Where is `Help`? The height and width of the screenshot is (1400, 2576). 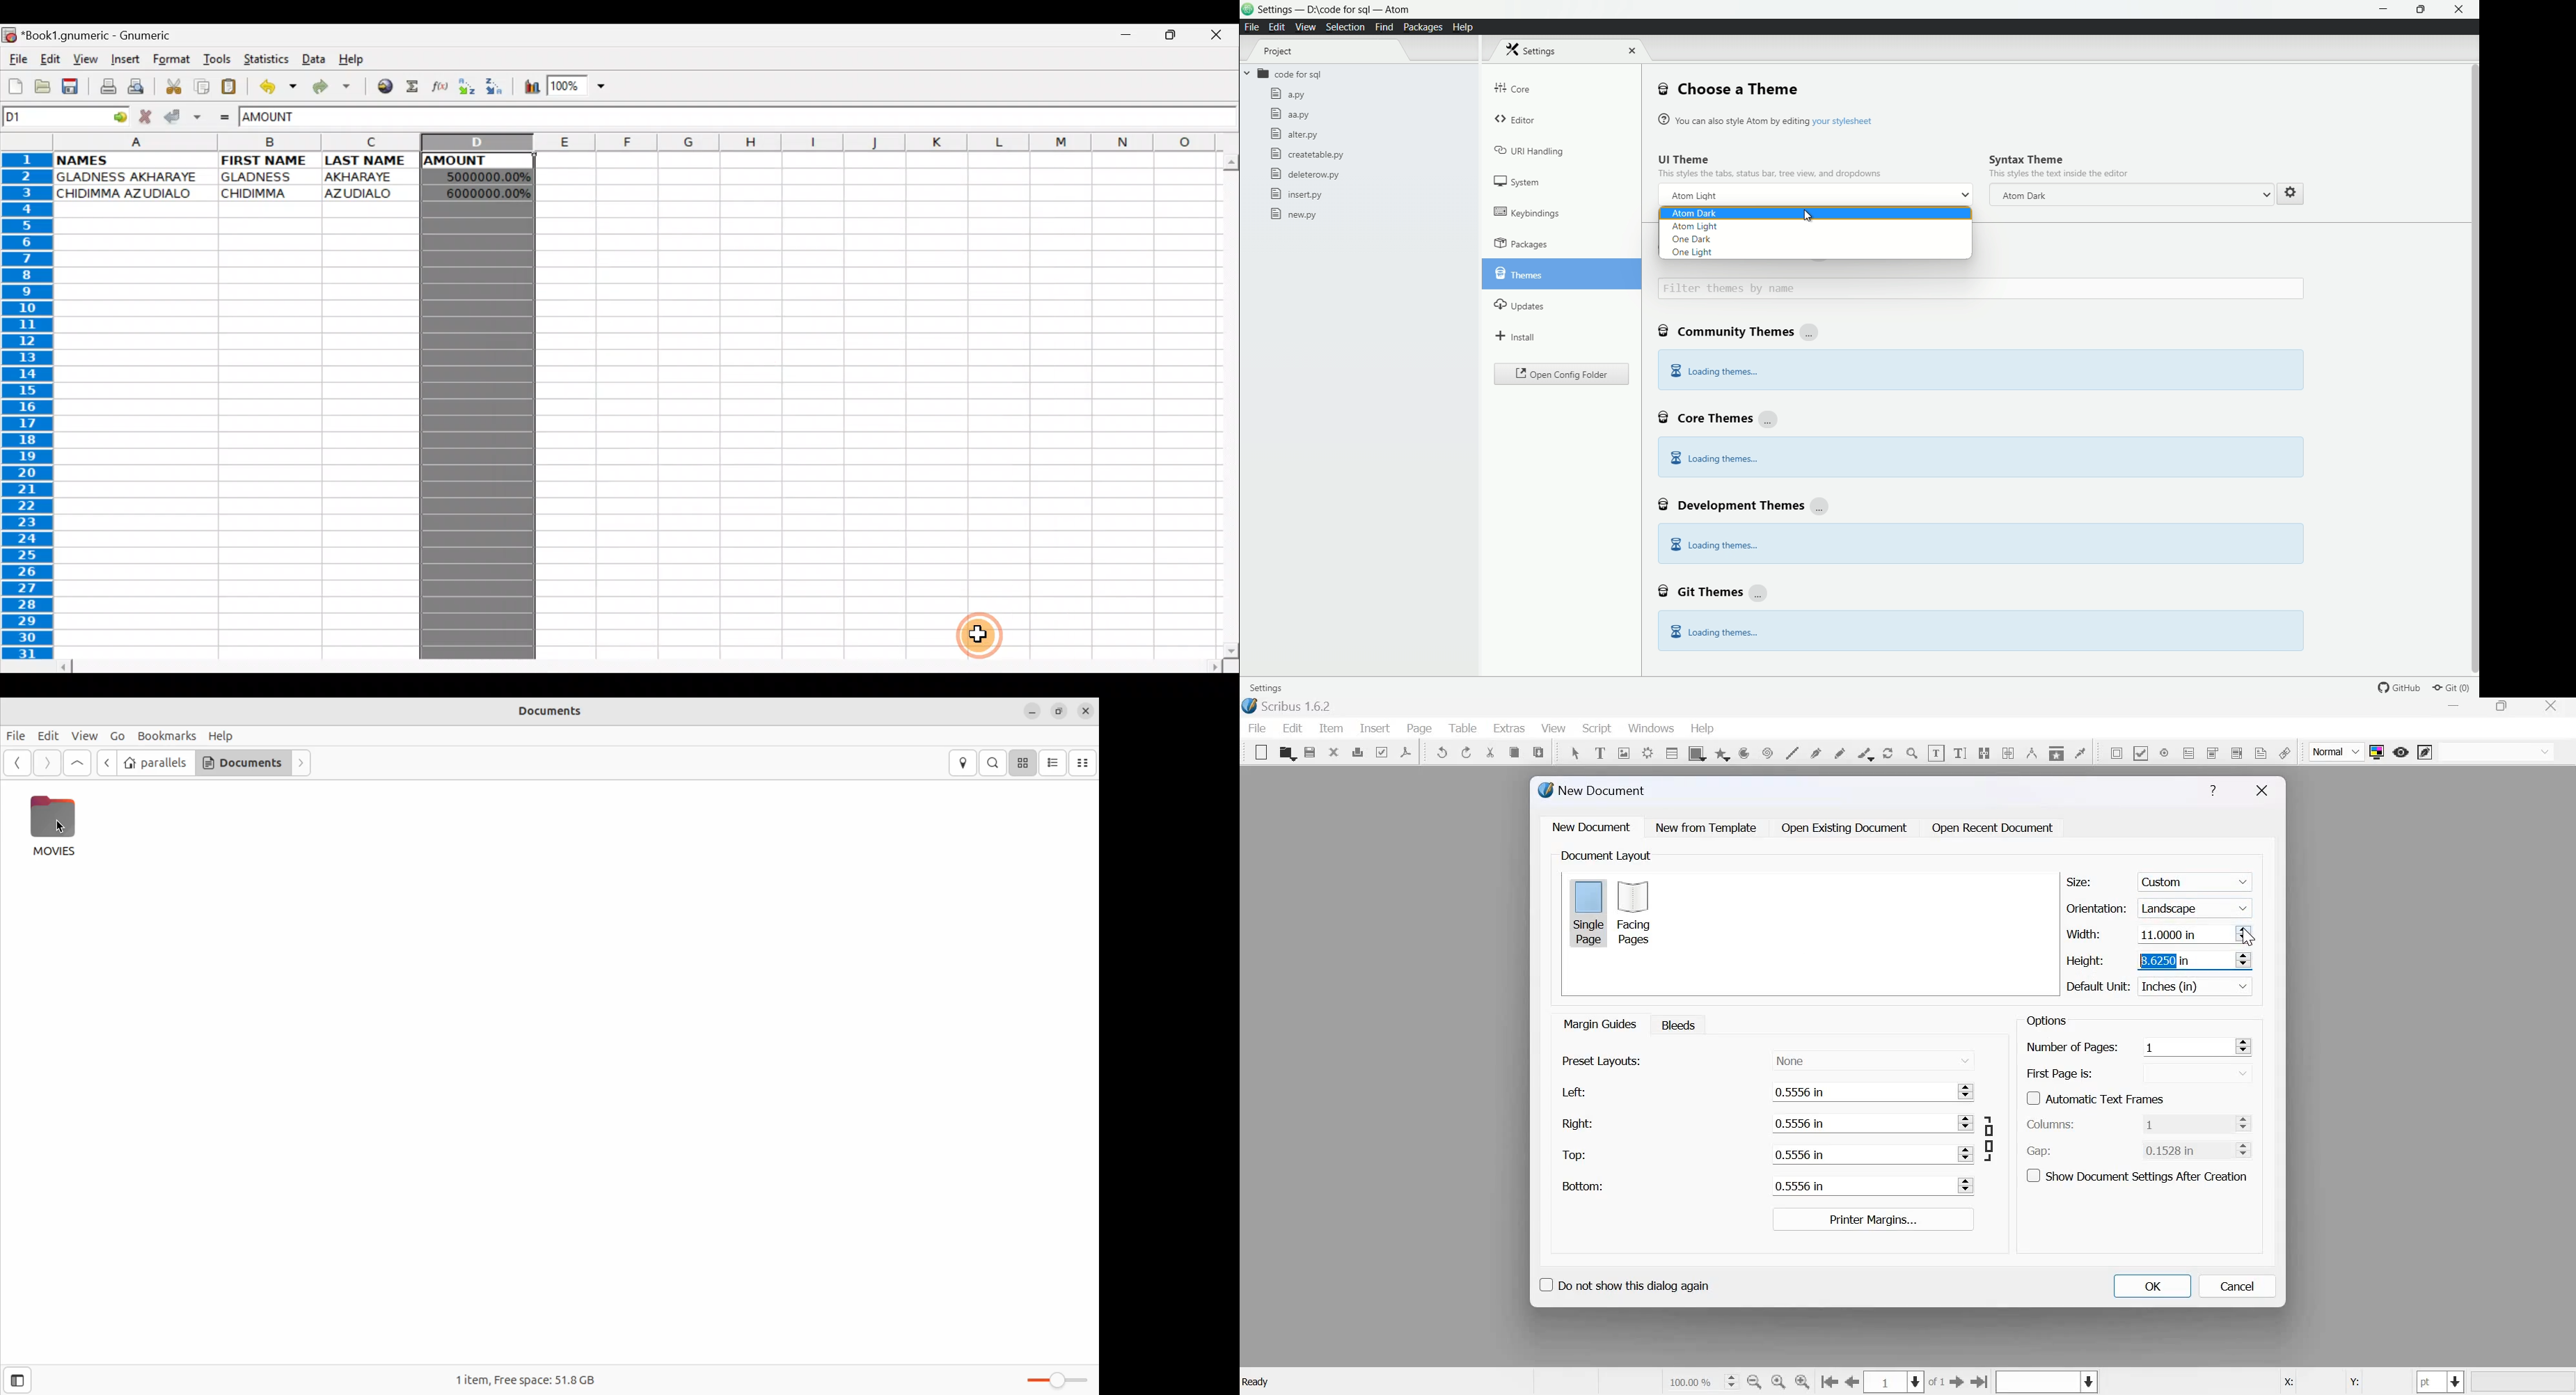 Help is located at coordinates (2213, 791).